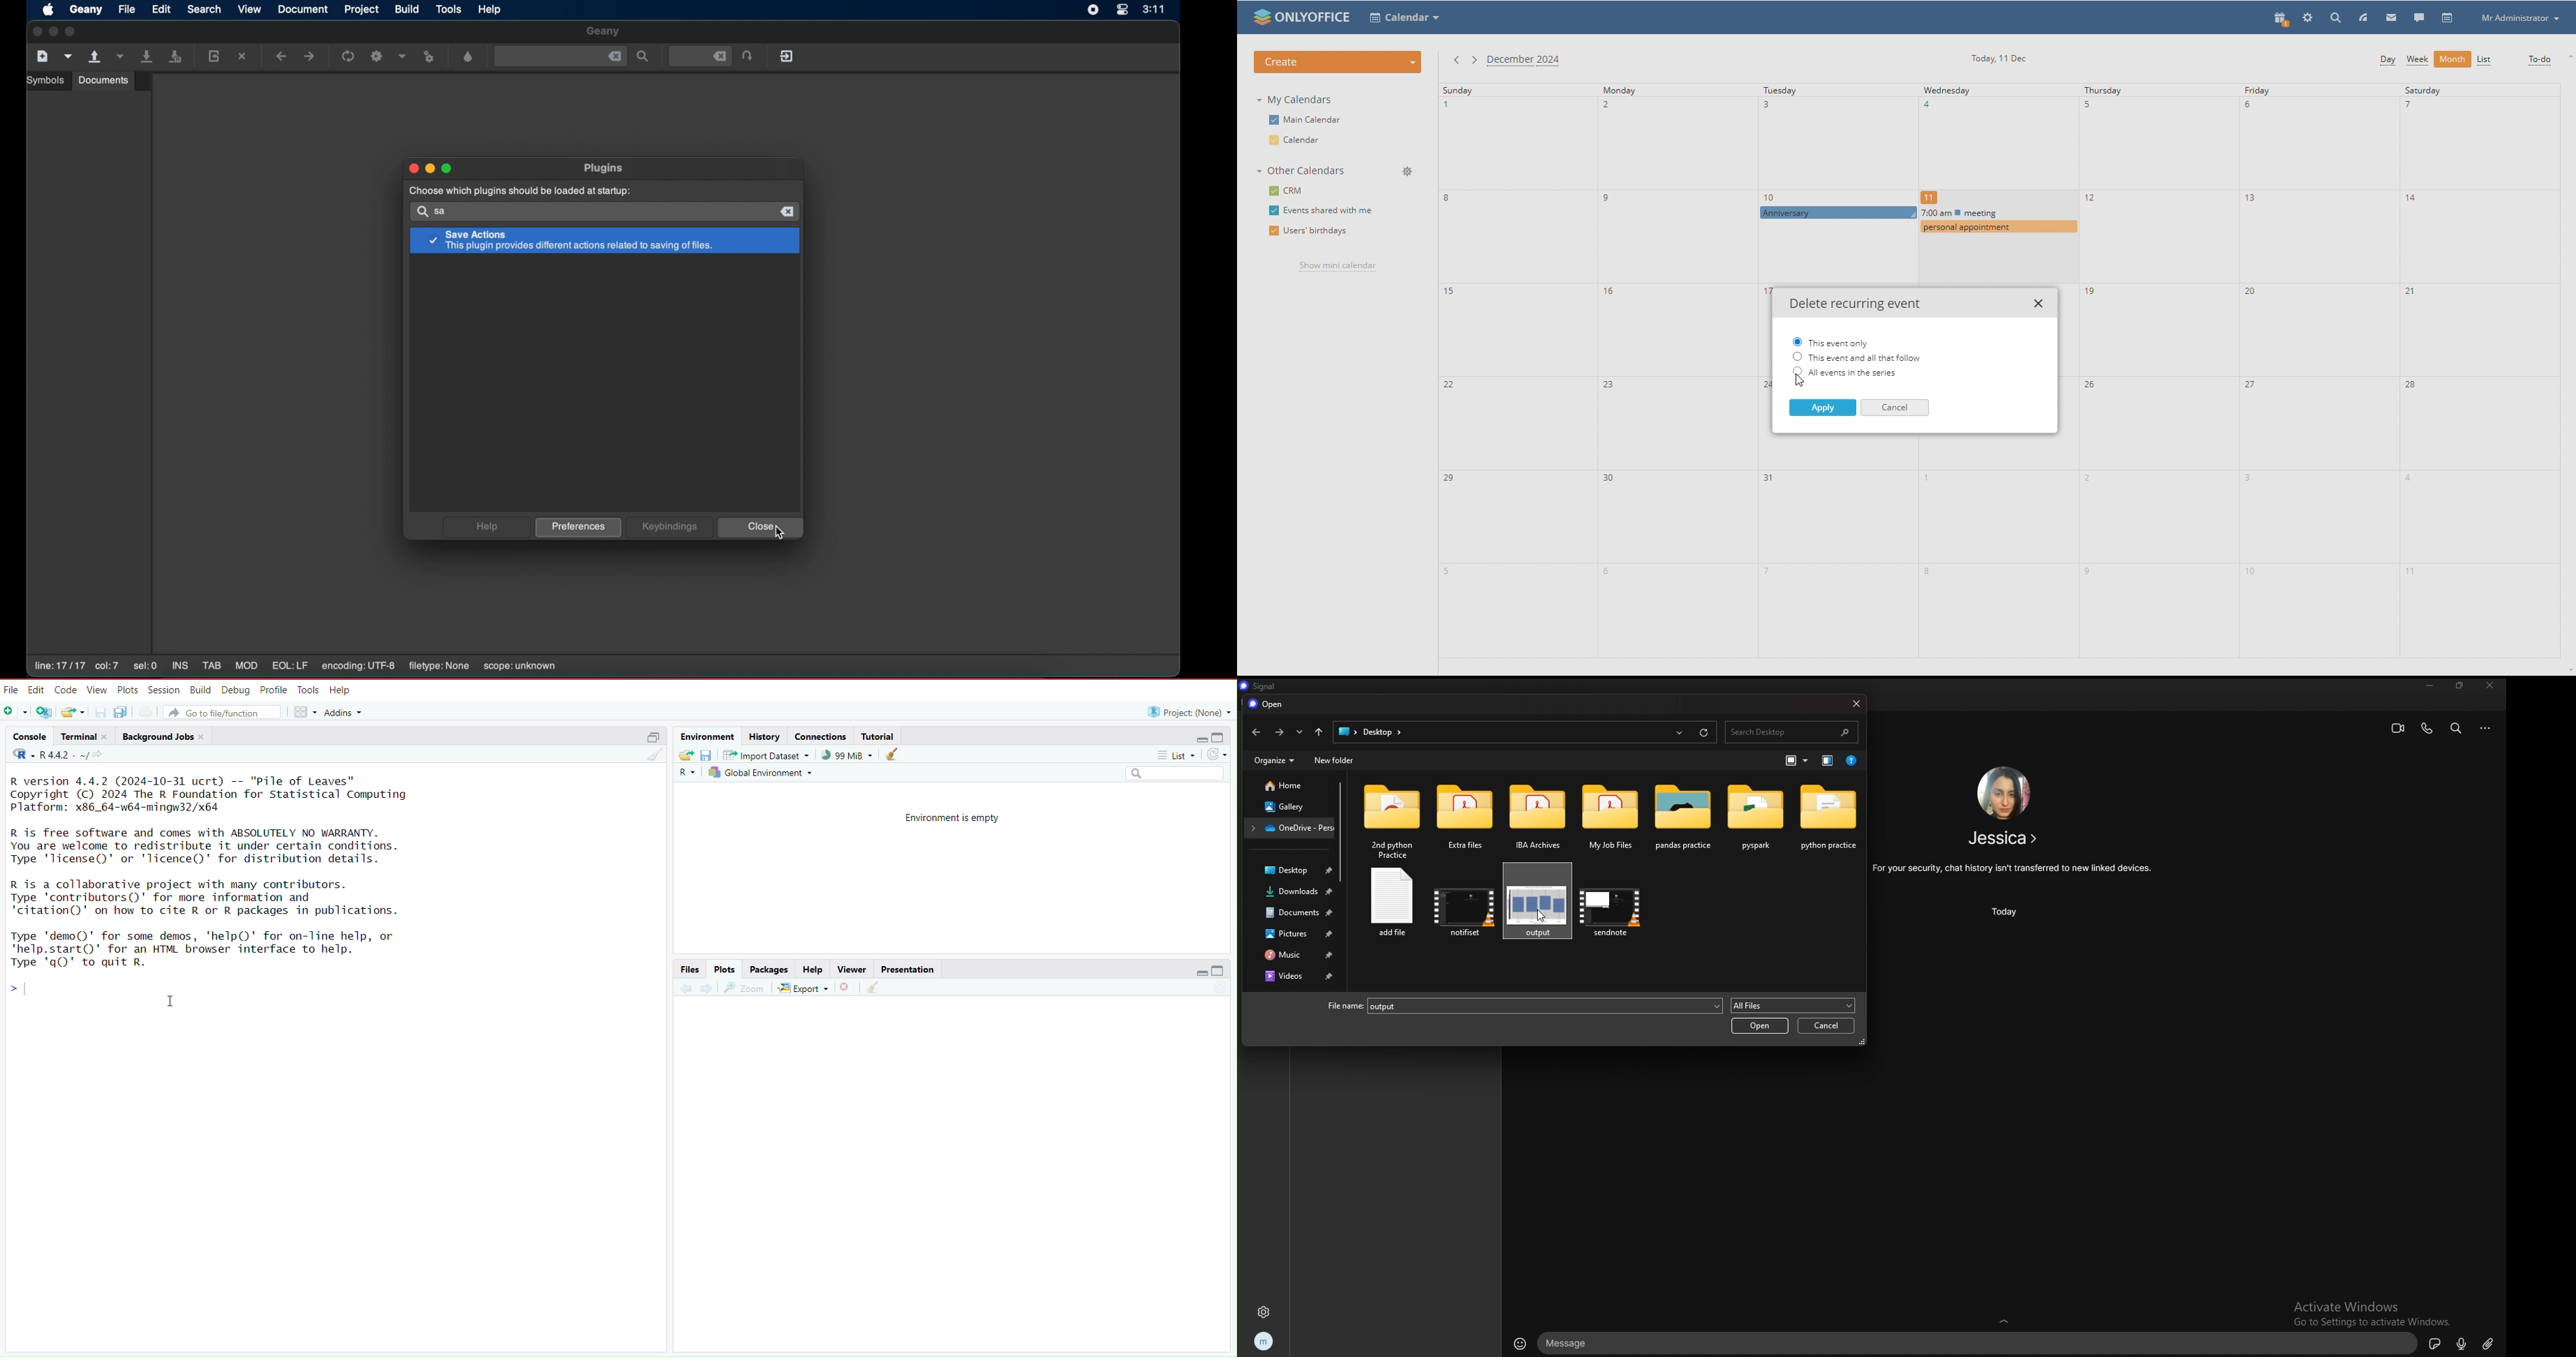  I want to click on R is free software and comes with ABSOLUTELY NO WARRANTY.
You are welcome to redistribute it under certain conditions.
Type 'license()' or 'Ticence()' for distribution details., so click(212, 845).